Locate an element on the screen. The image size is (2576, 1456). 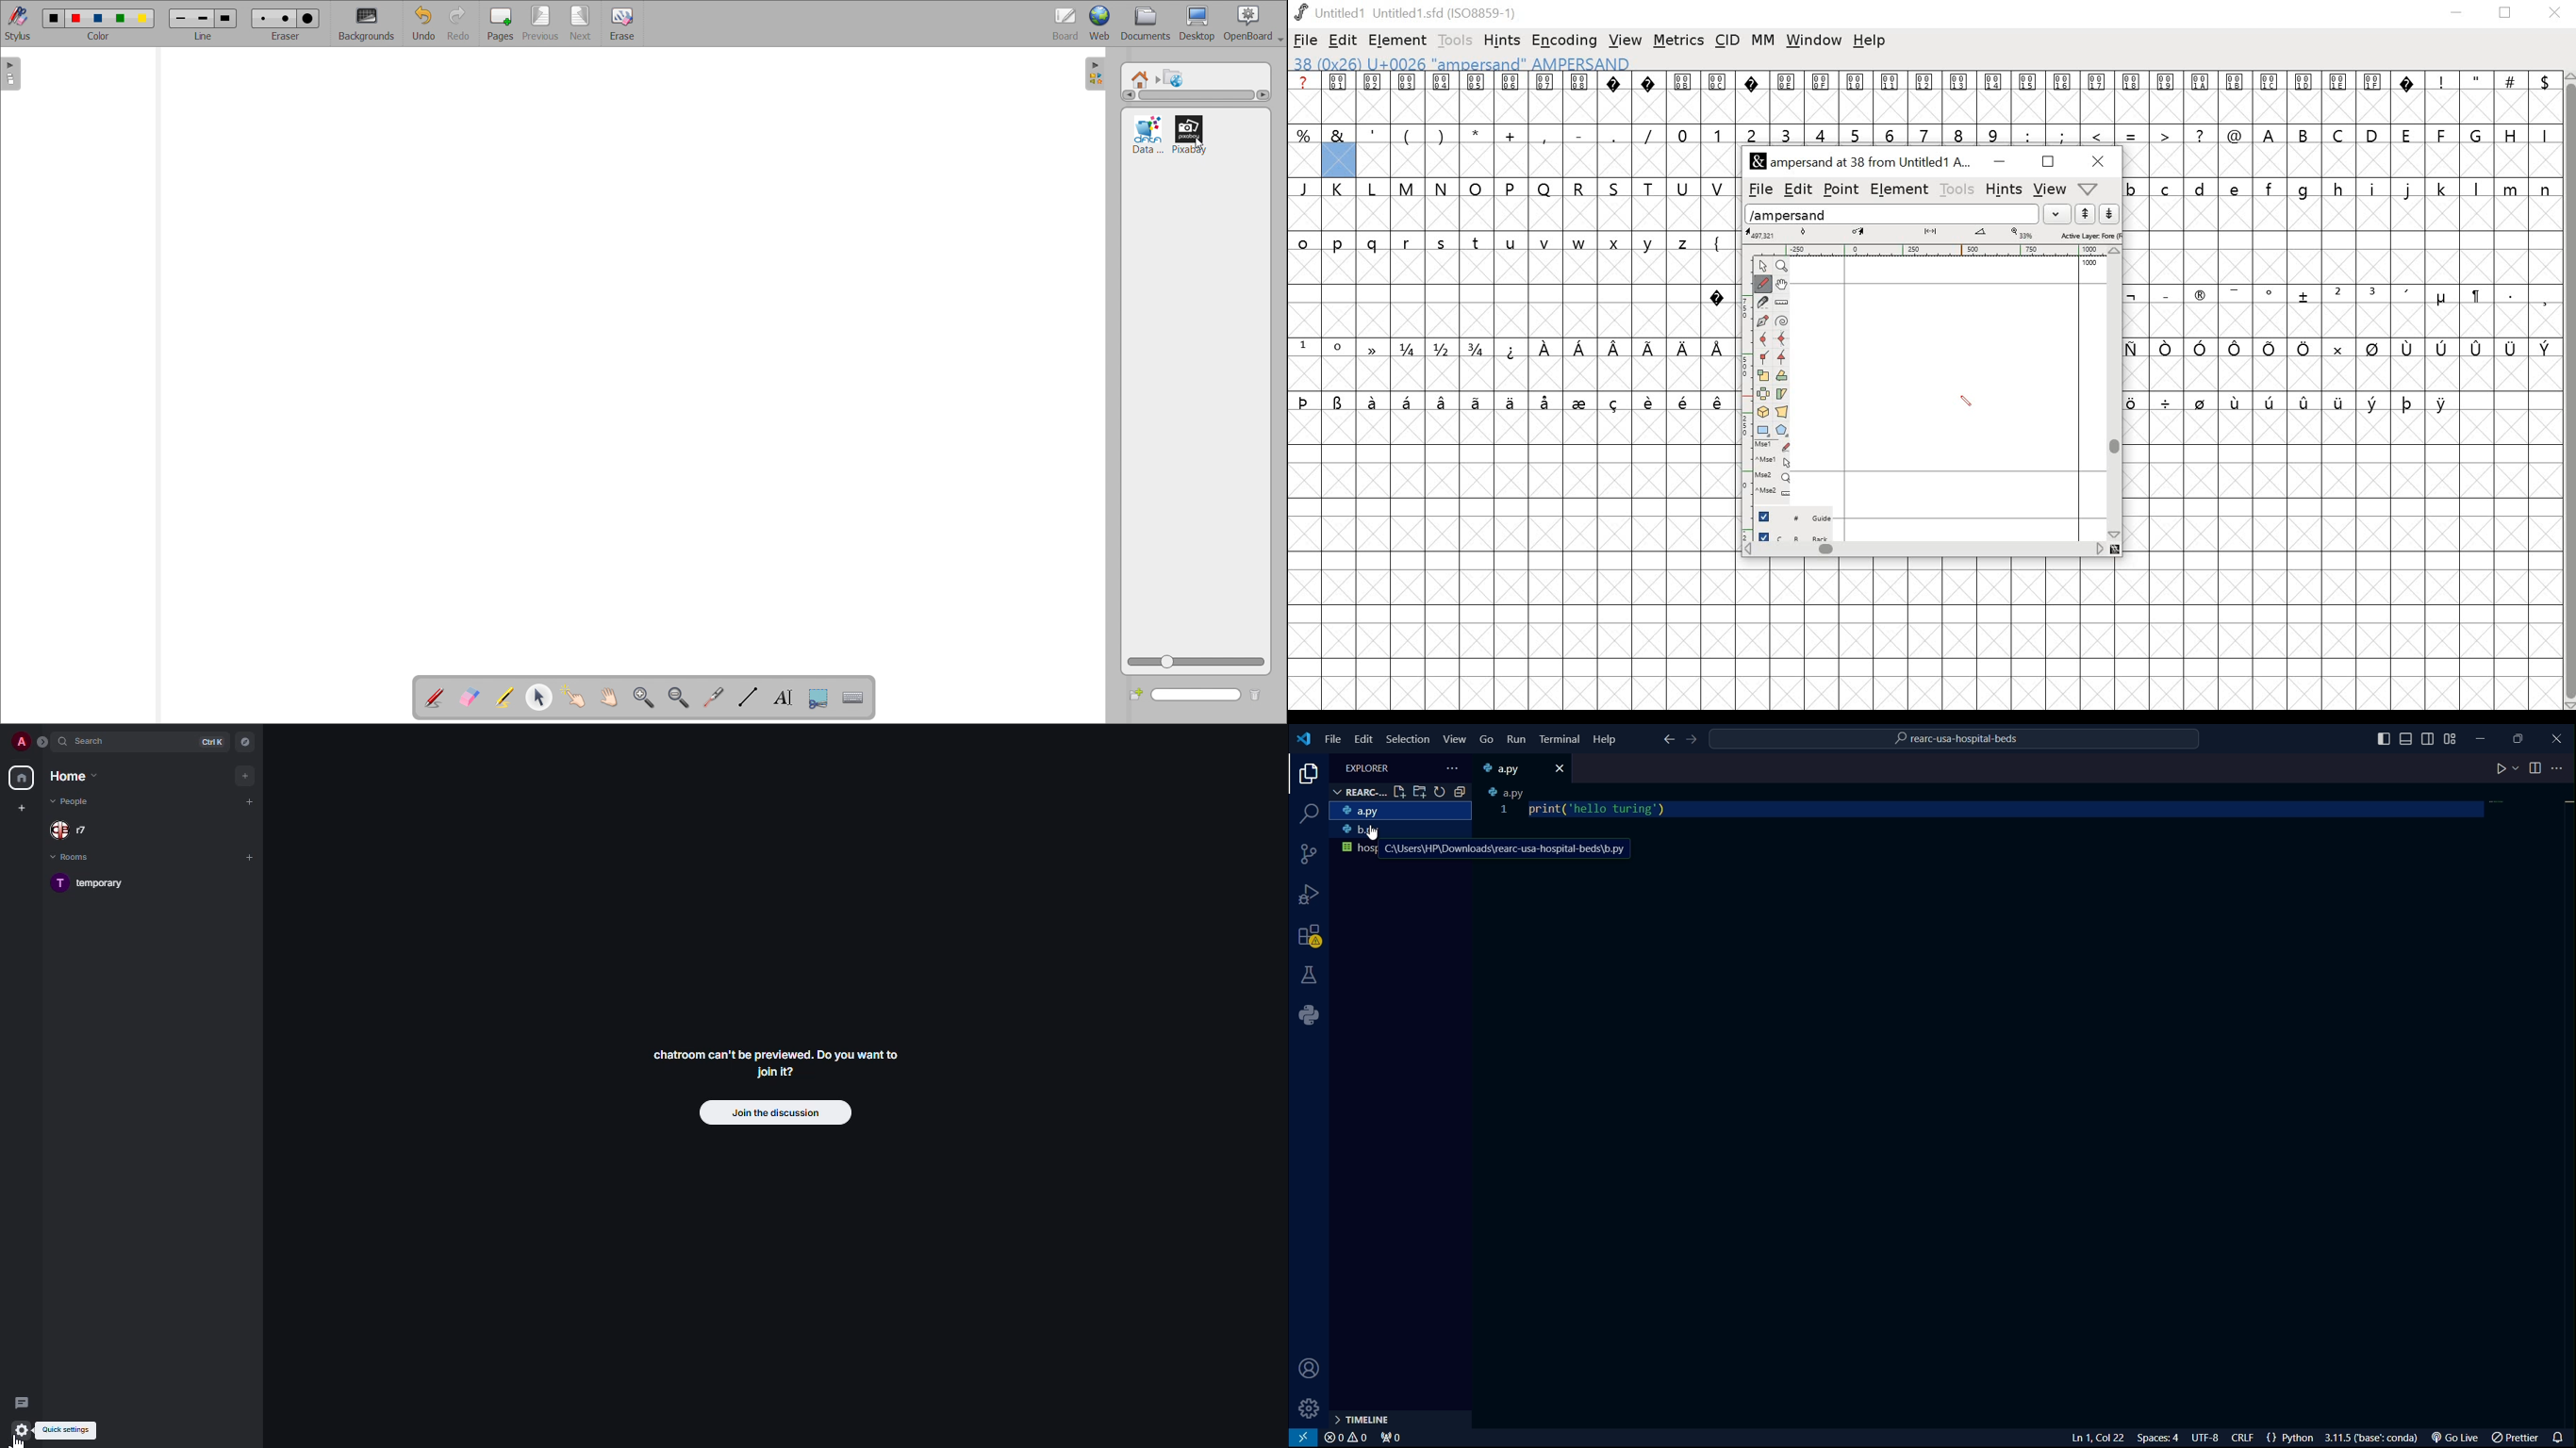
views and more actions is located at coordinates (1451, 766).